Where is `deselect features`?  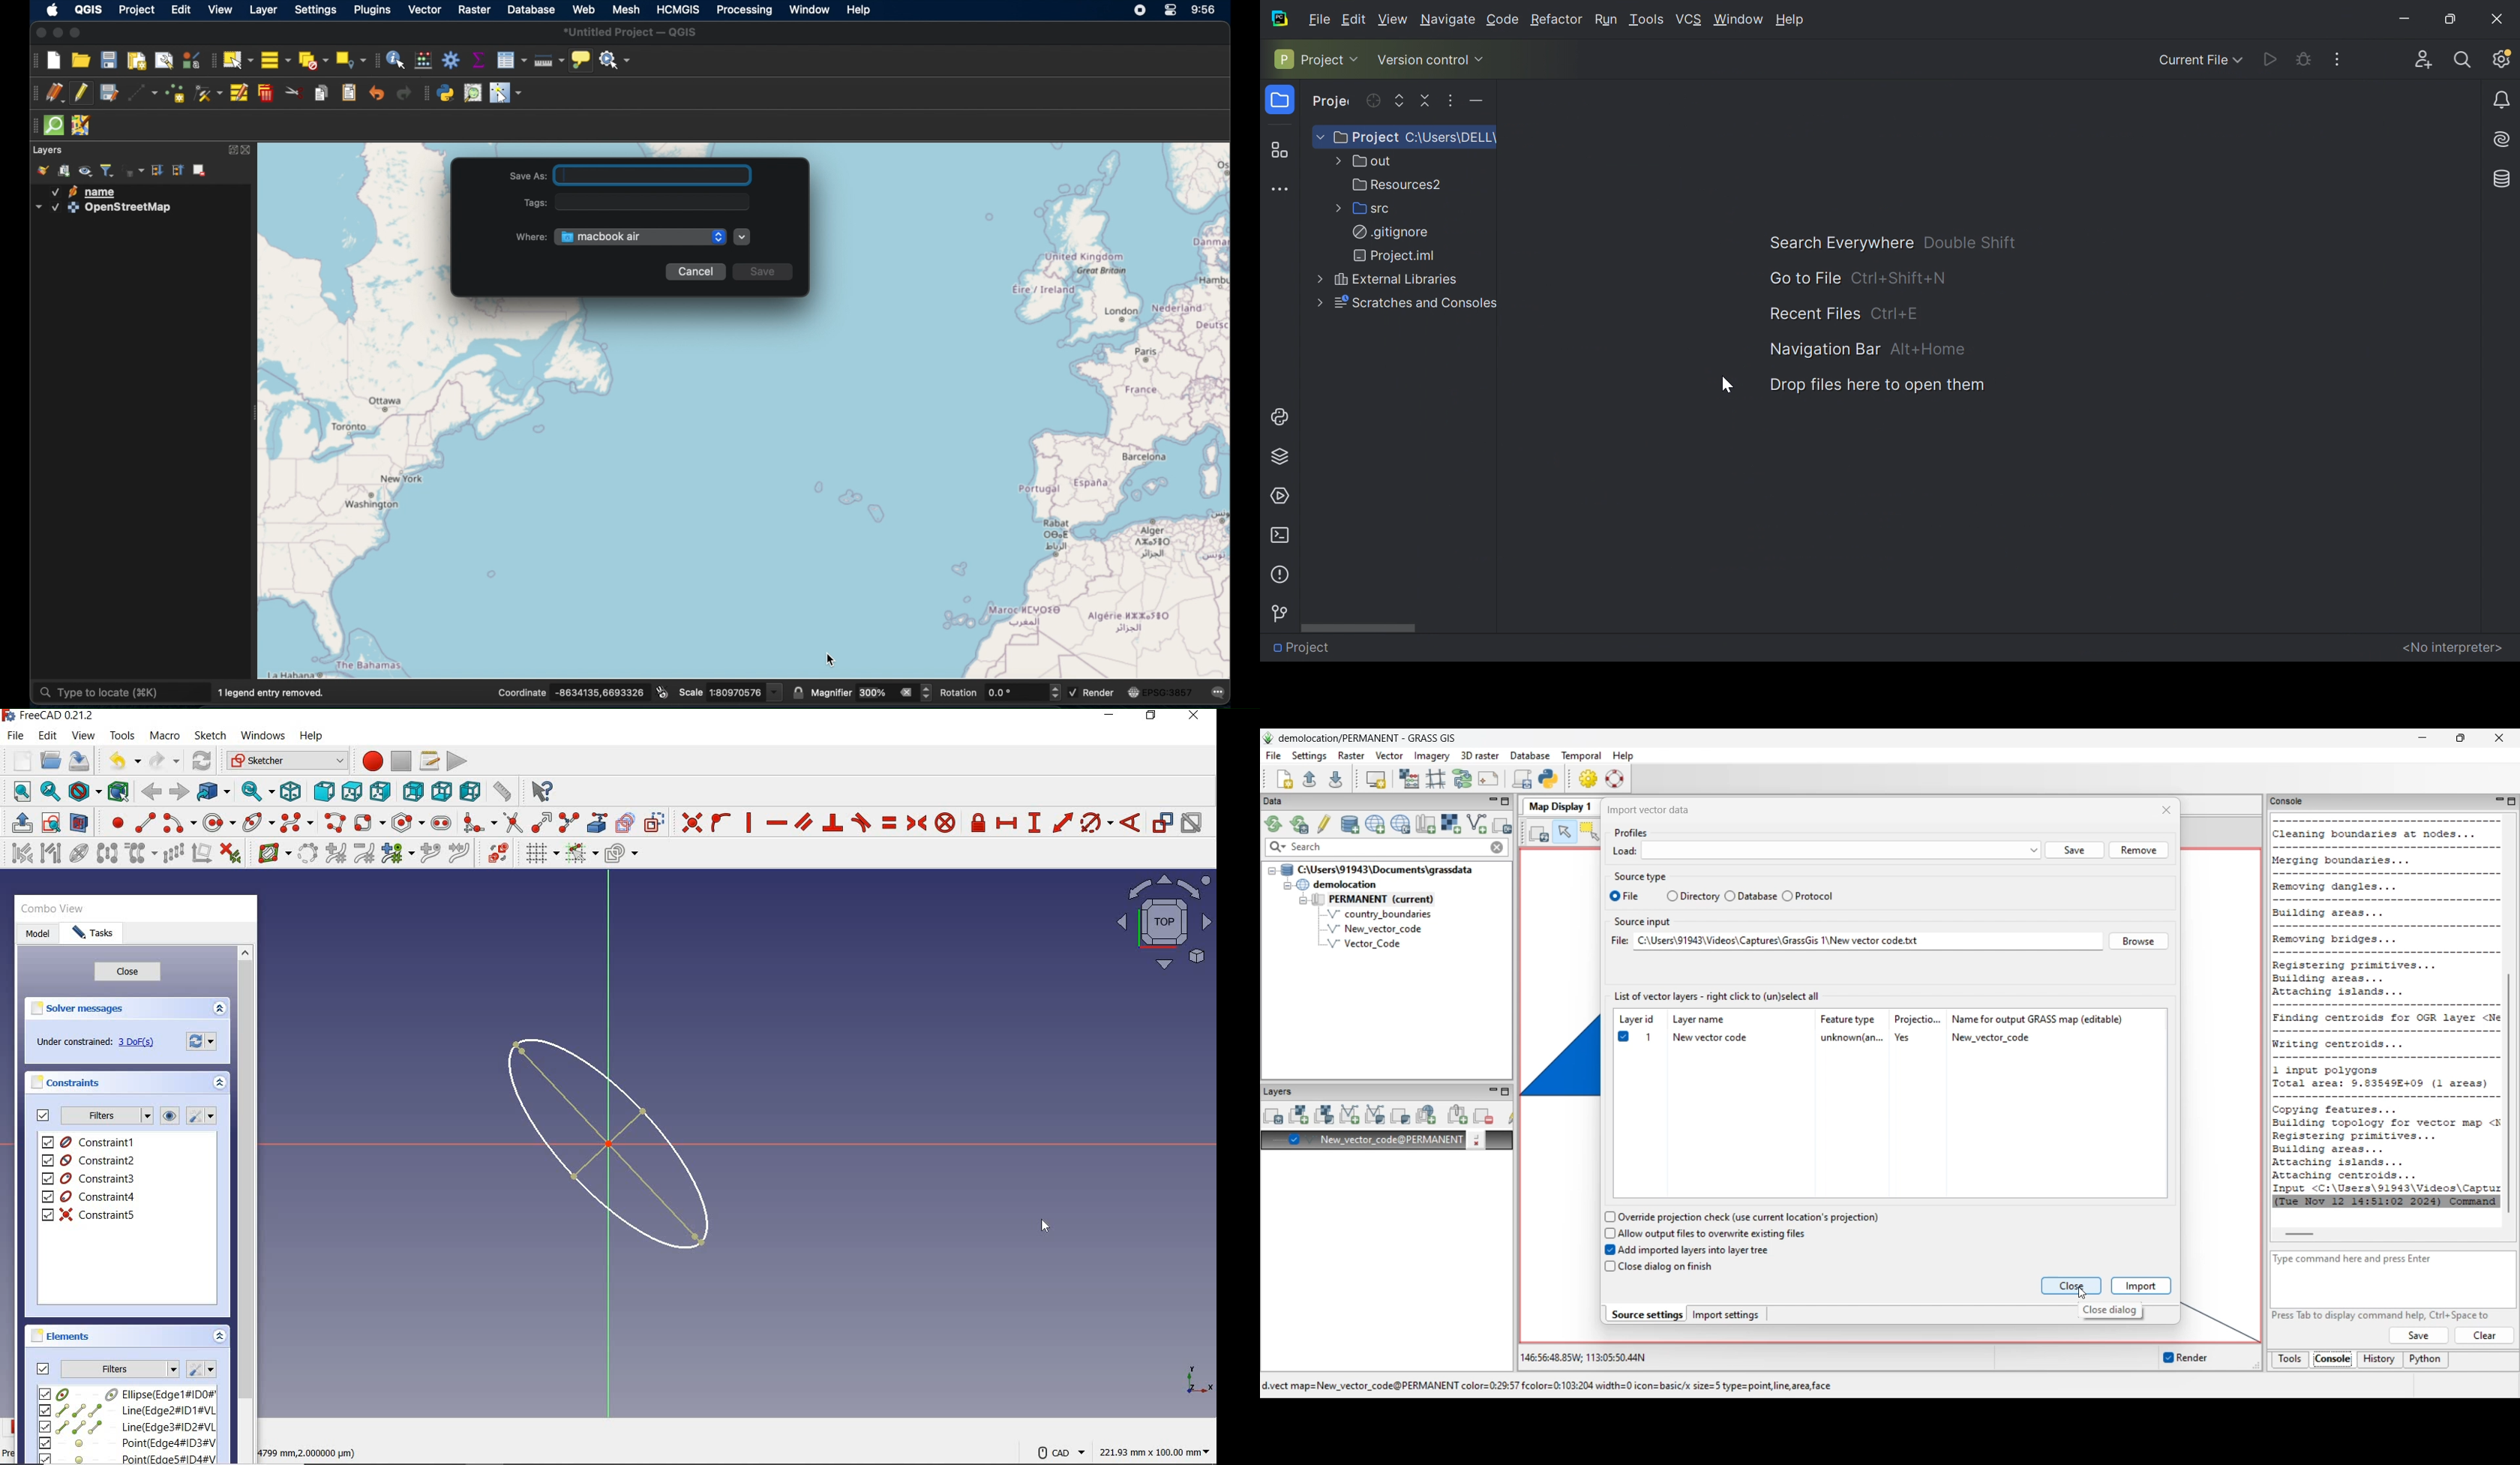
deselect features is located at coordinates (312, 60).